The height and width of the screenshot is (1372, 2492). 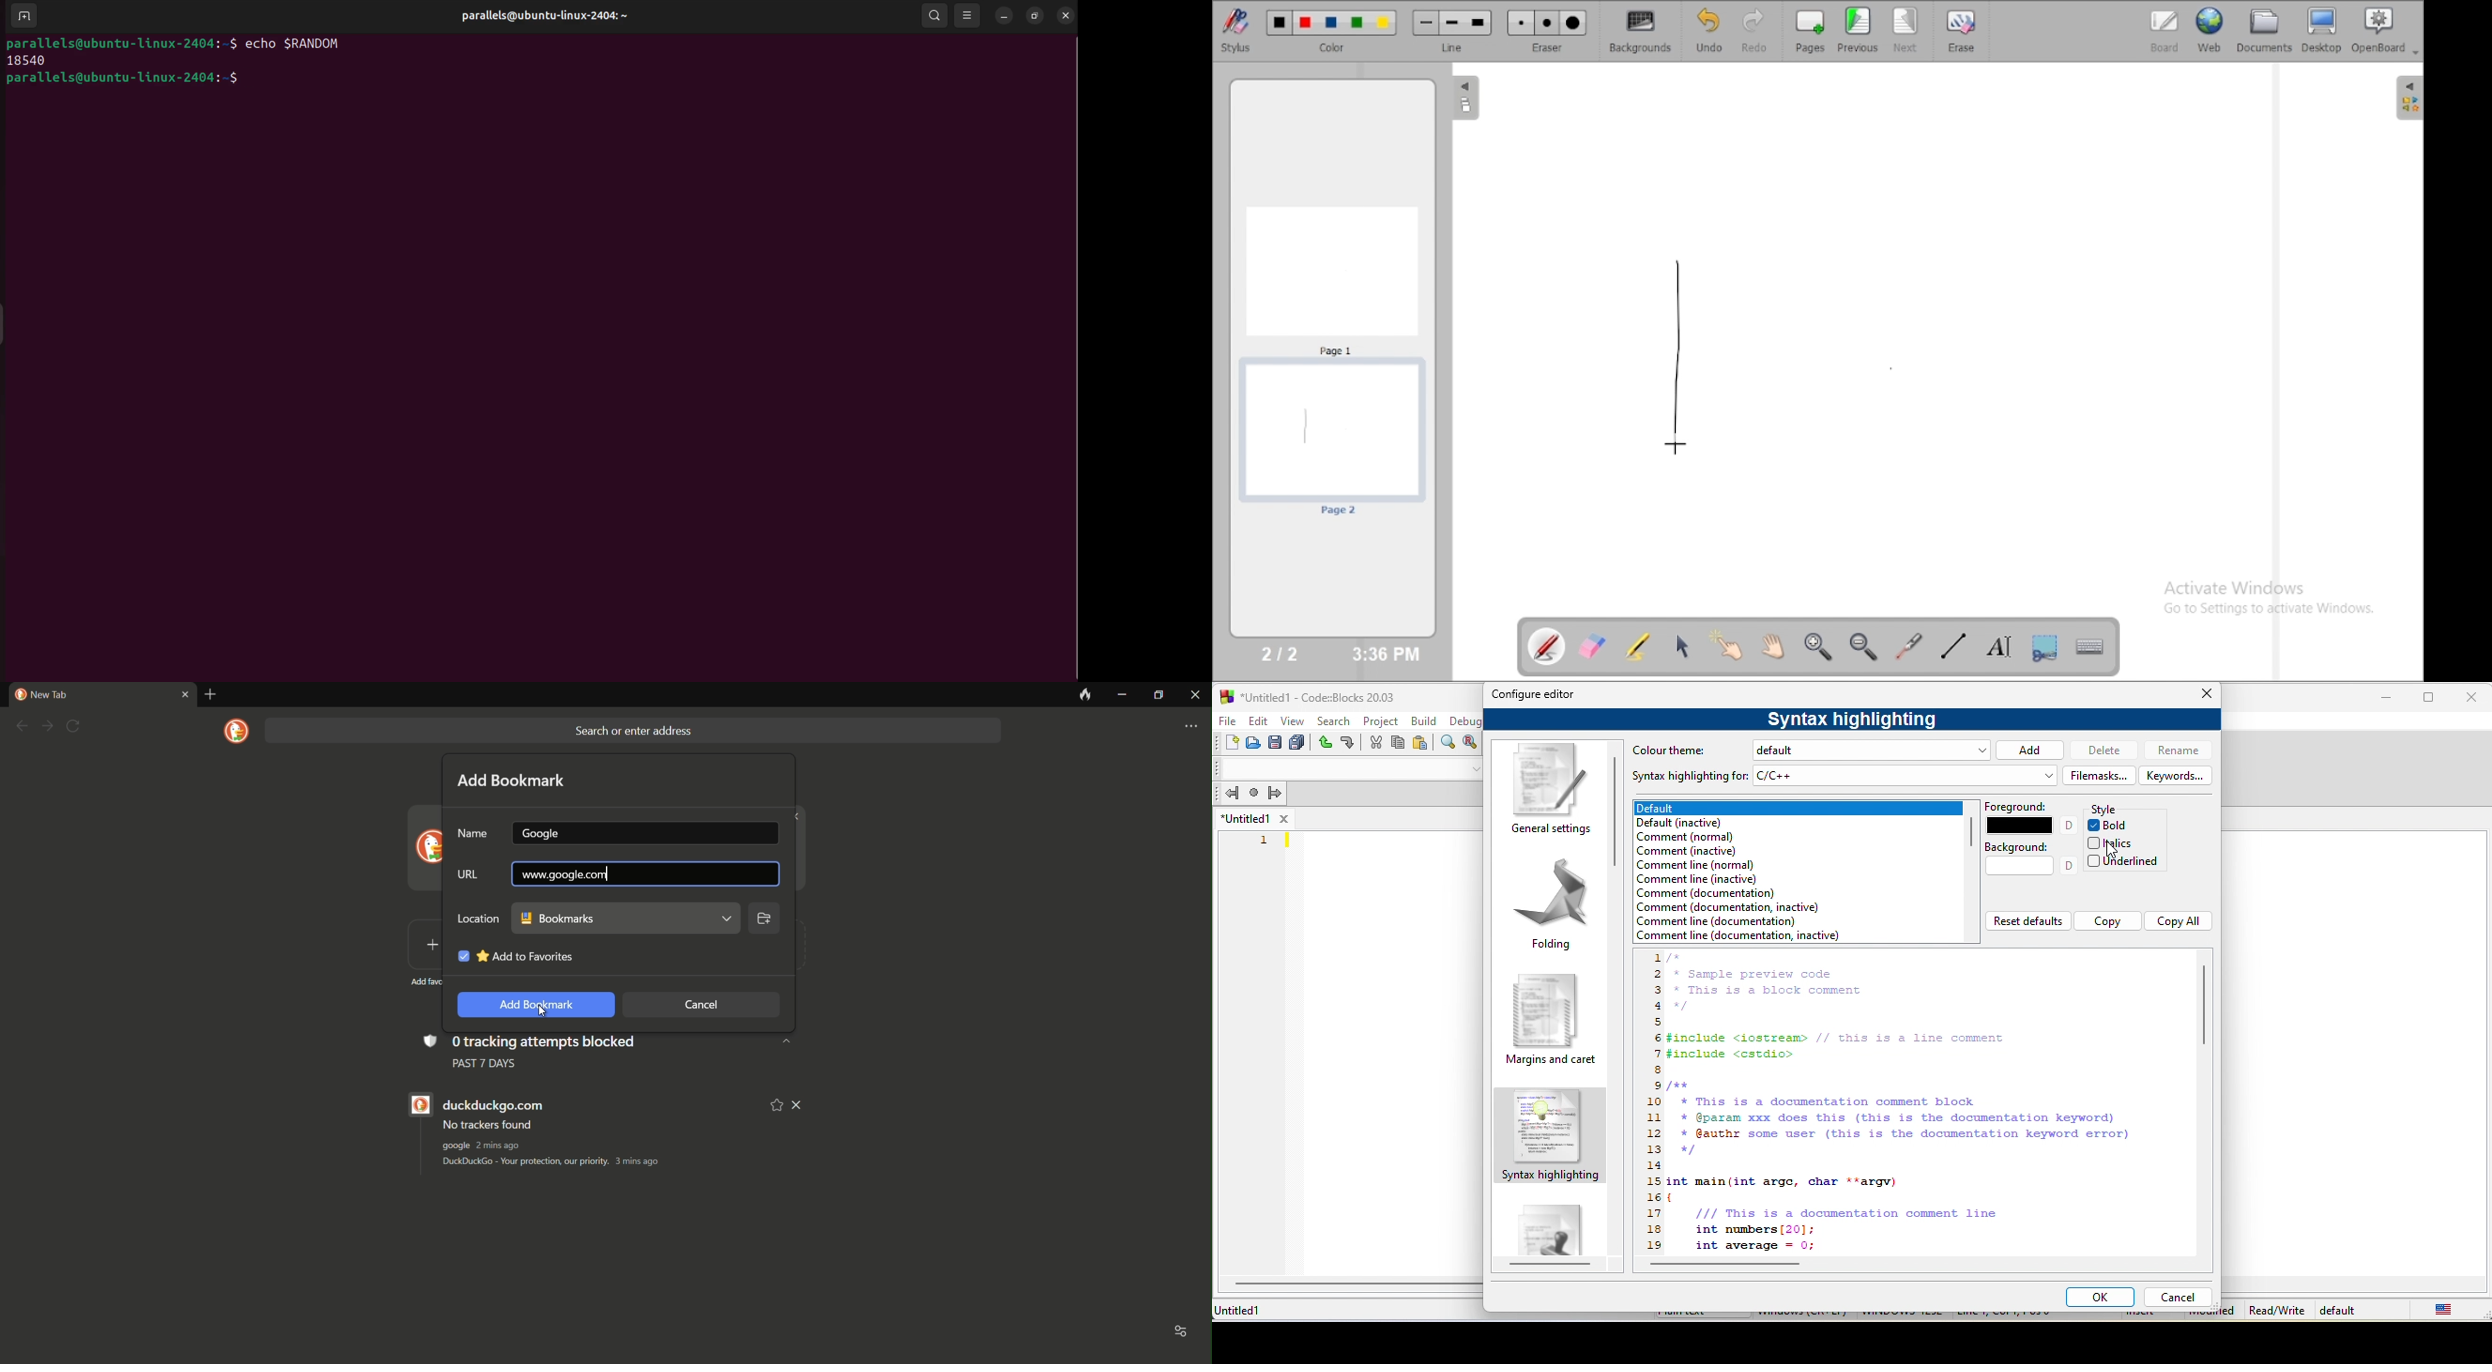 I want to click on save, so click(x=1275, y=742).